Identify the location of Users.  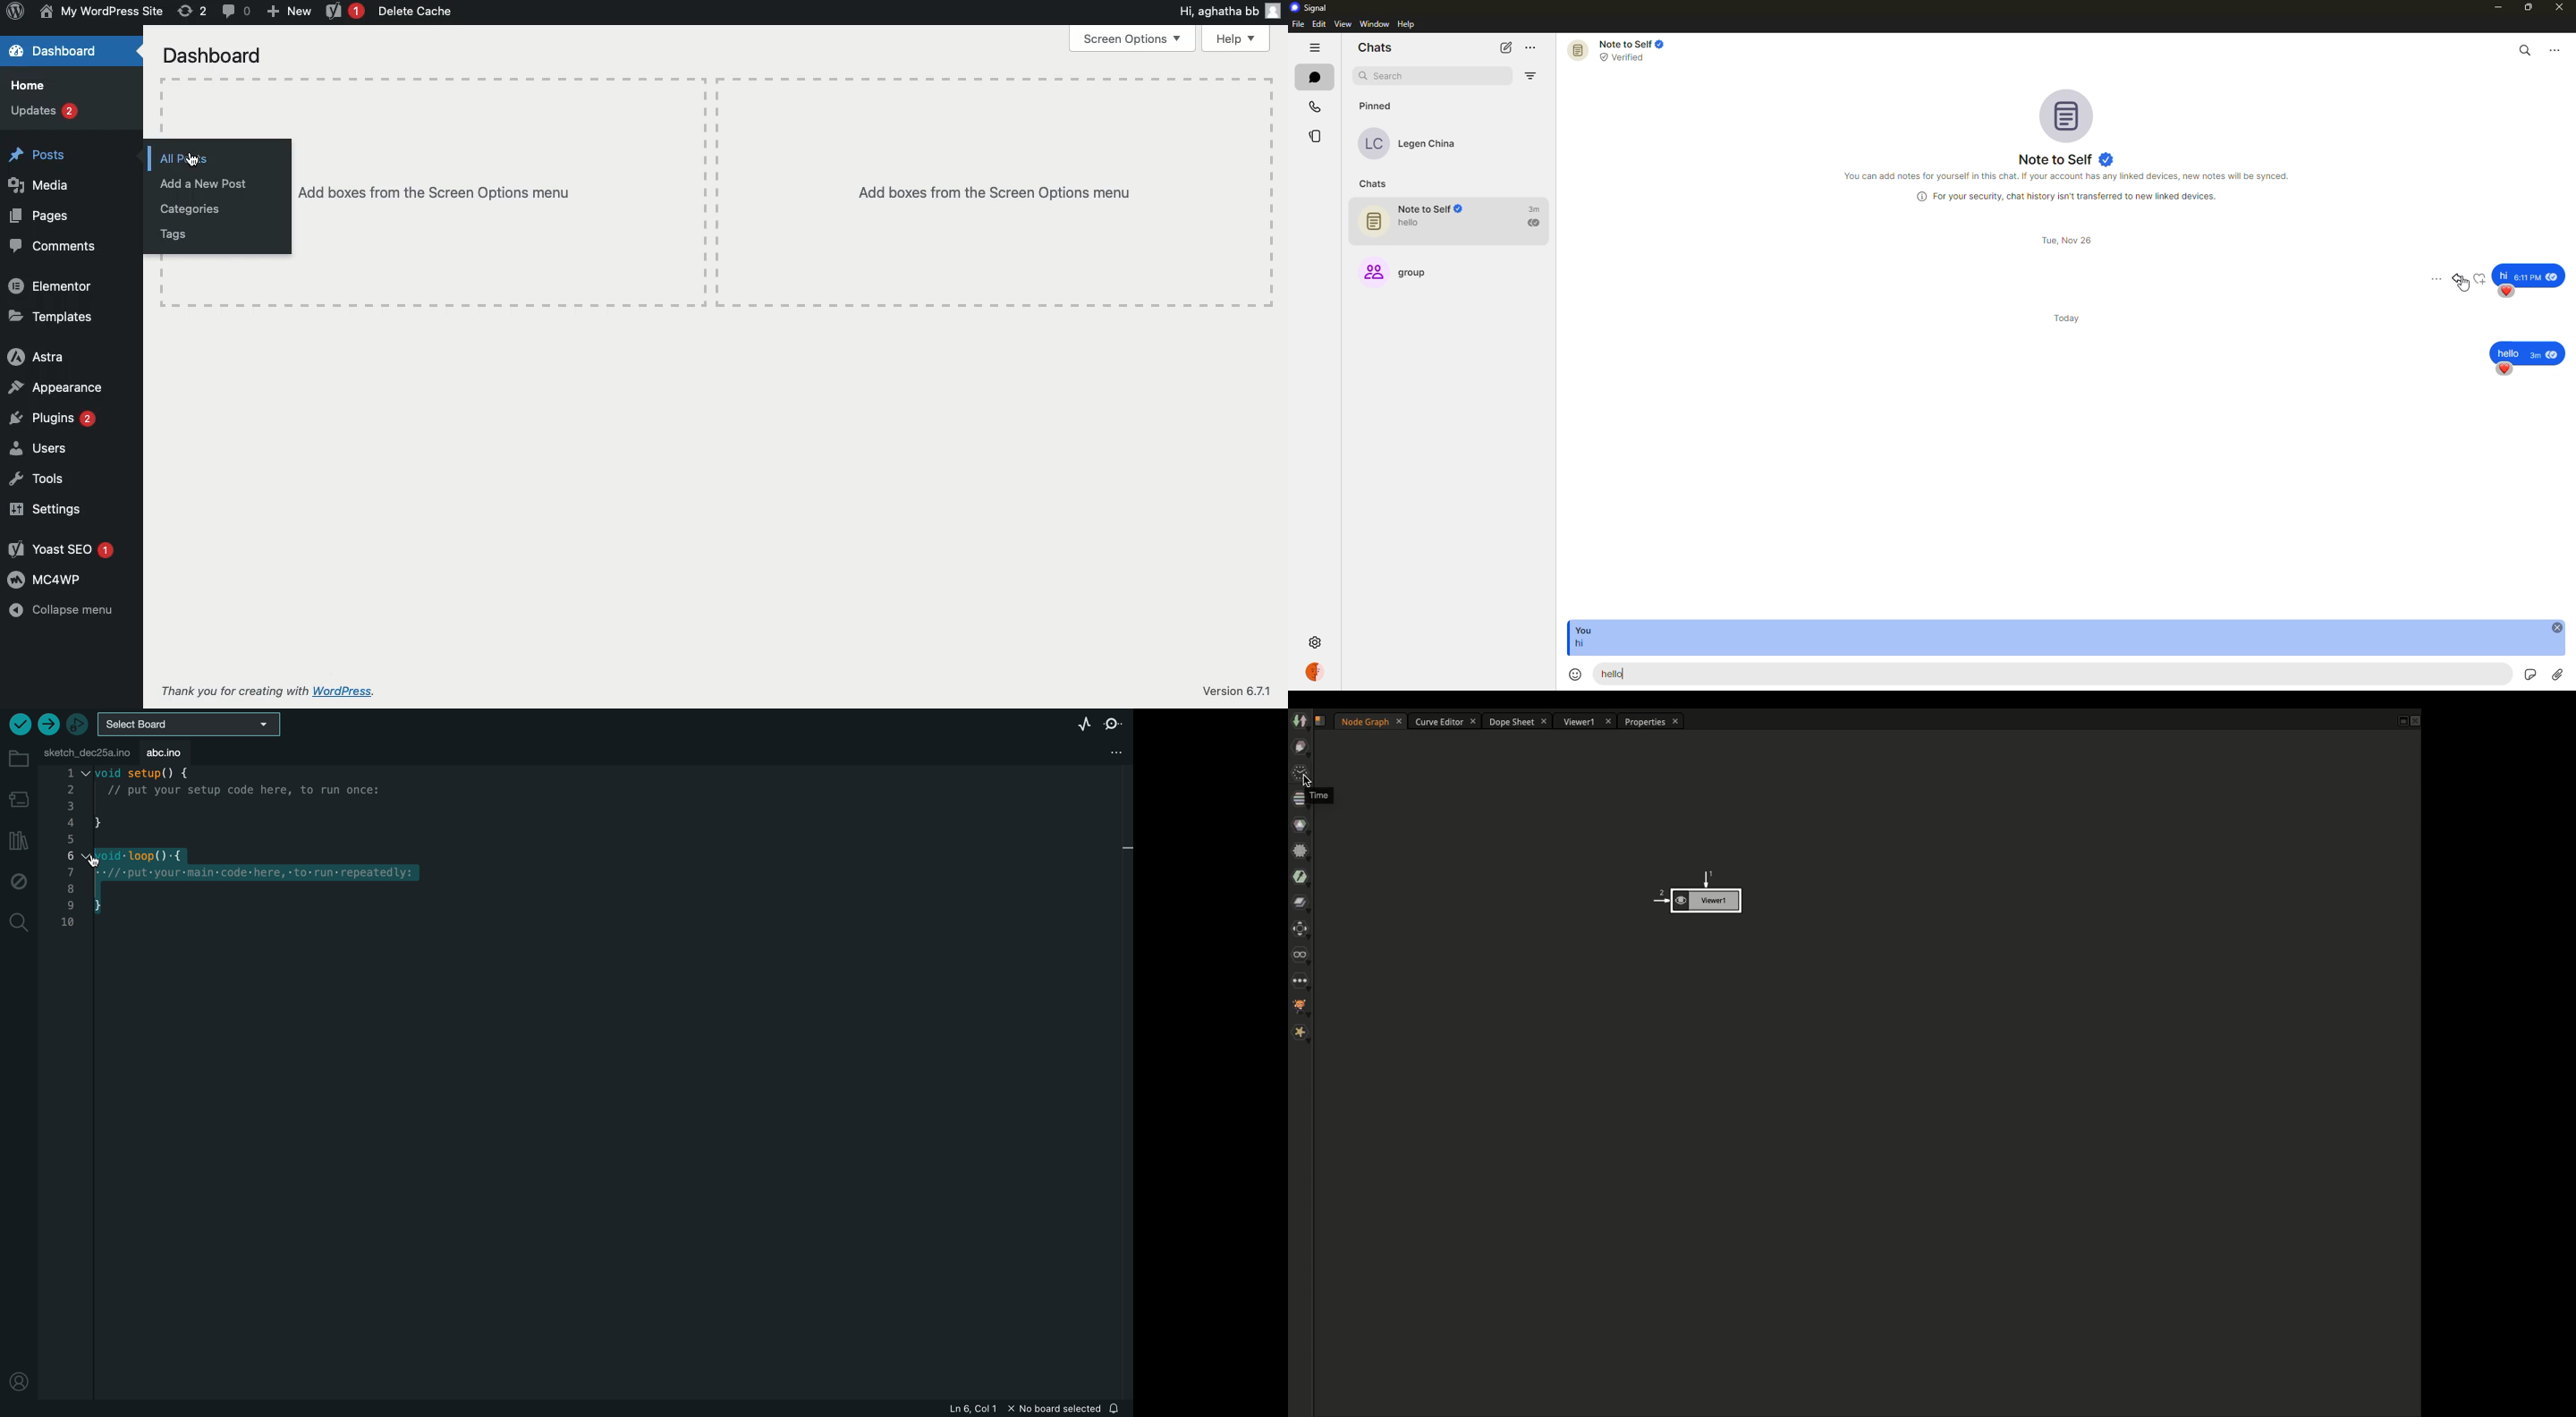
(36, 449).